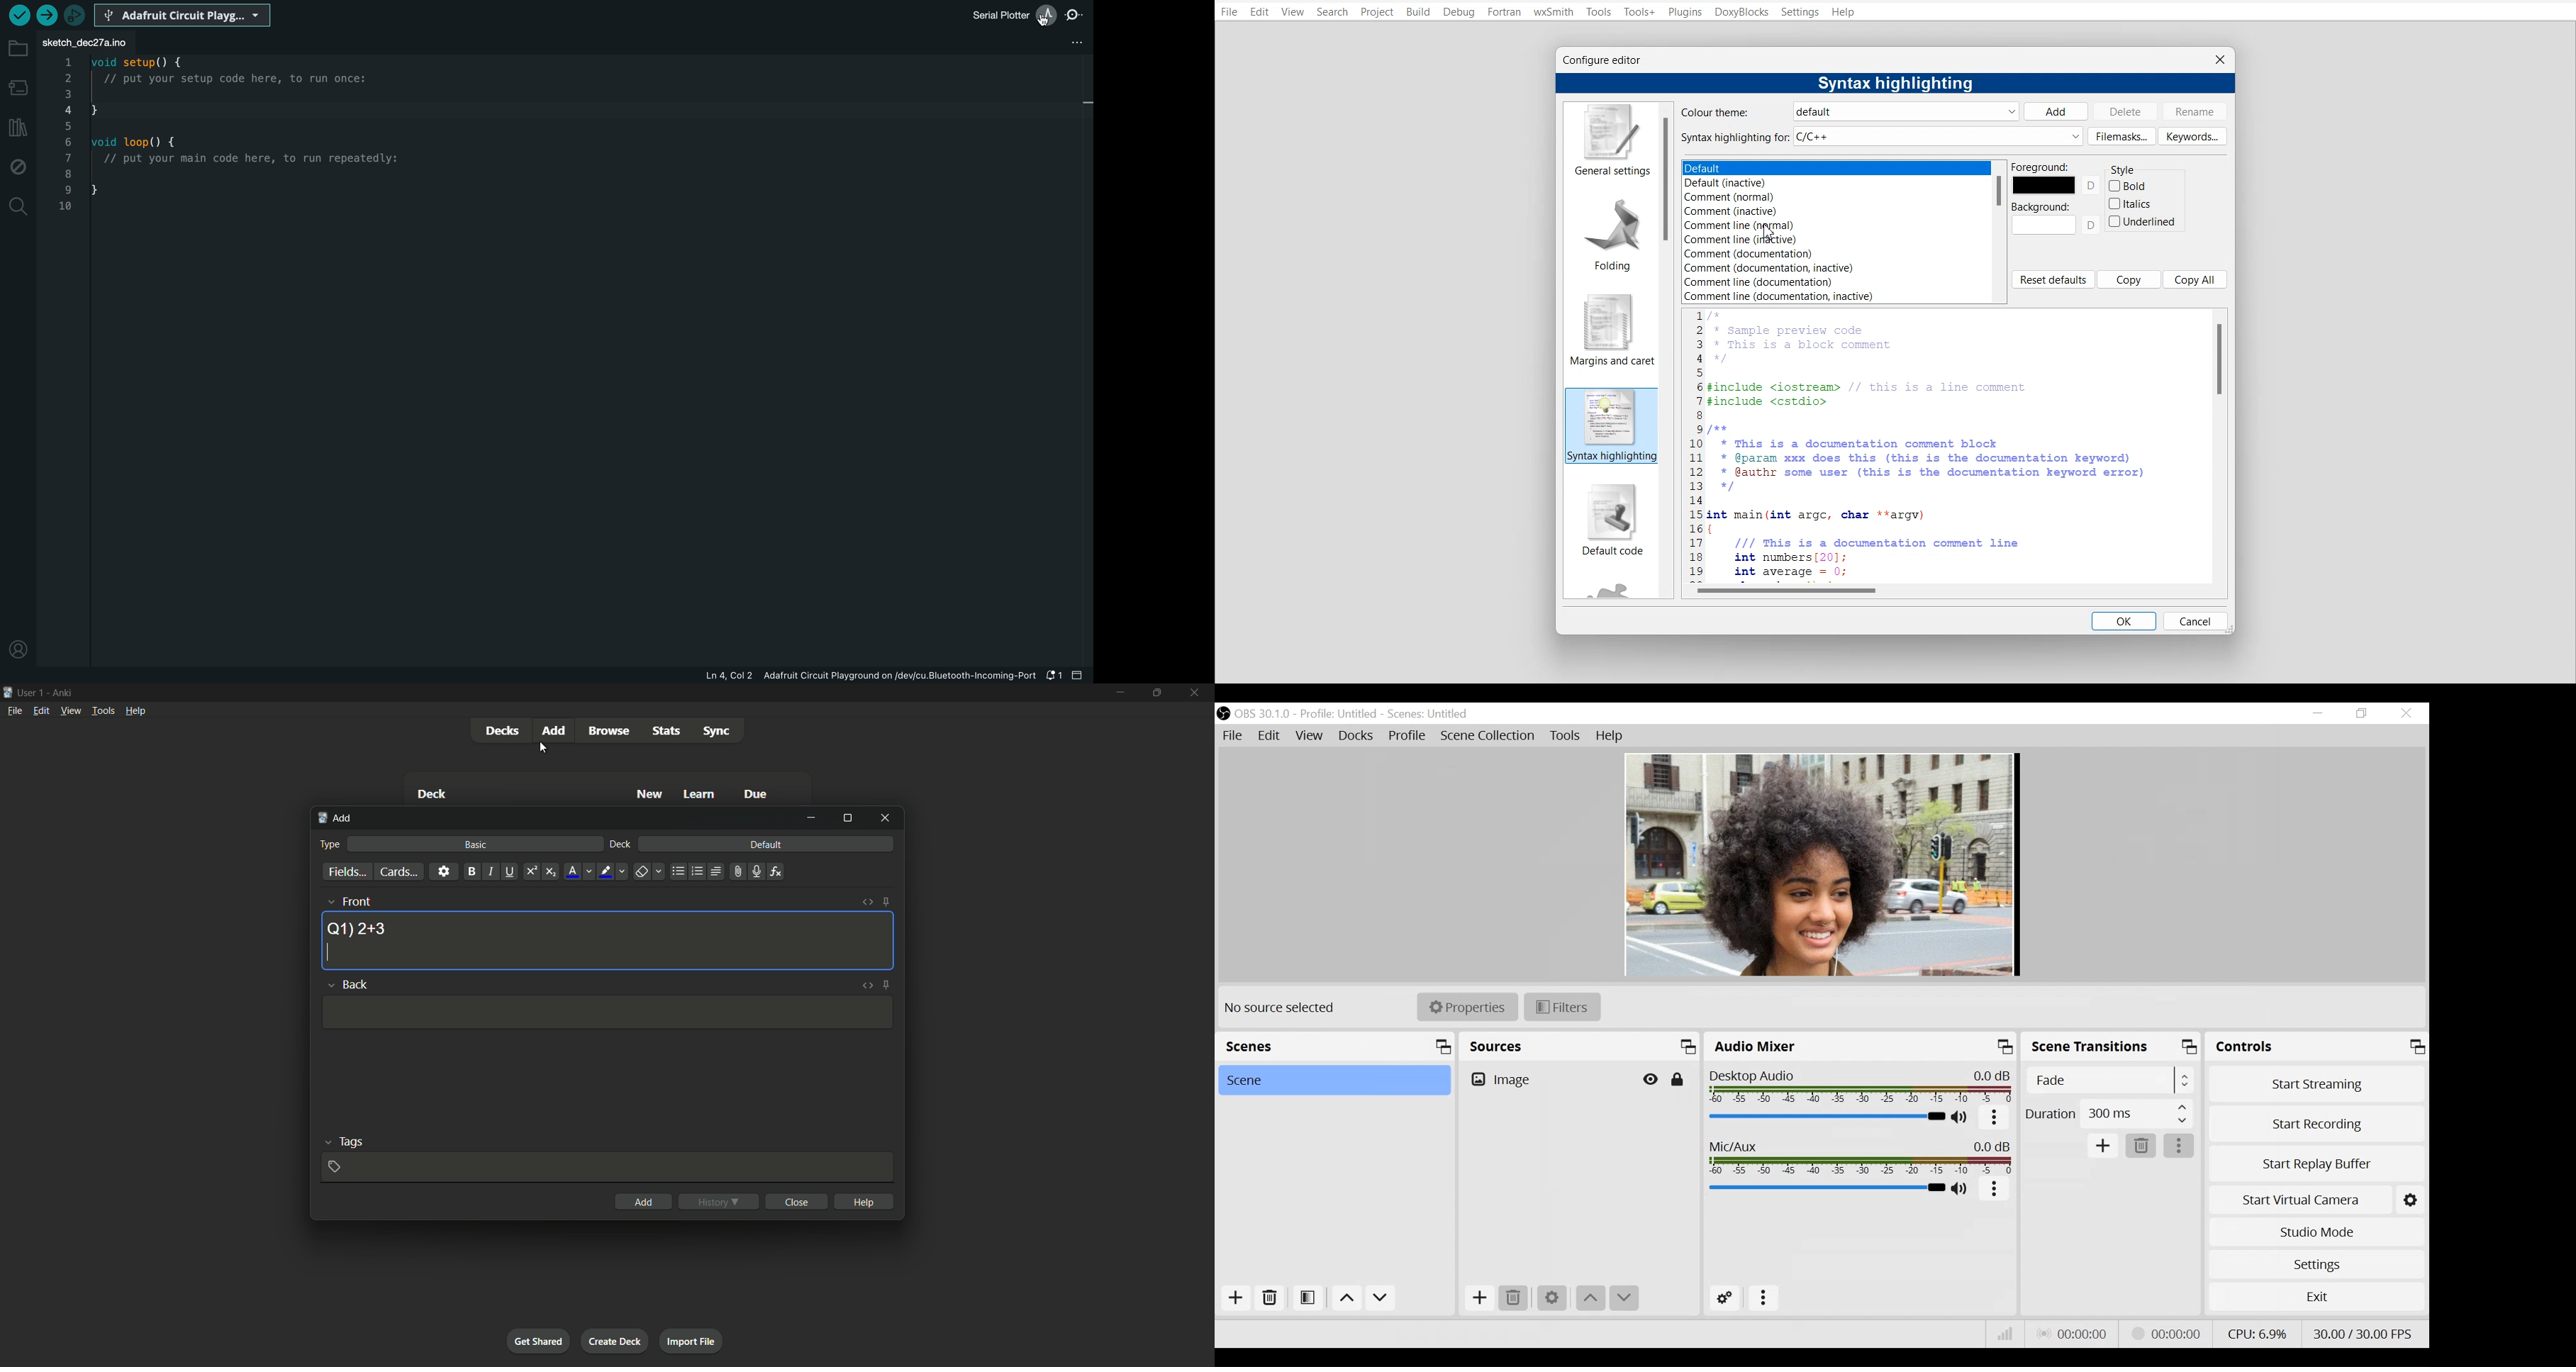 The image size is (2576, 1372). I want to click on Italics, so click(2133, 203).